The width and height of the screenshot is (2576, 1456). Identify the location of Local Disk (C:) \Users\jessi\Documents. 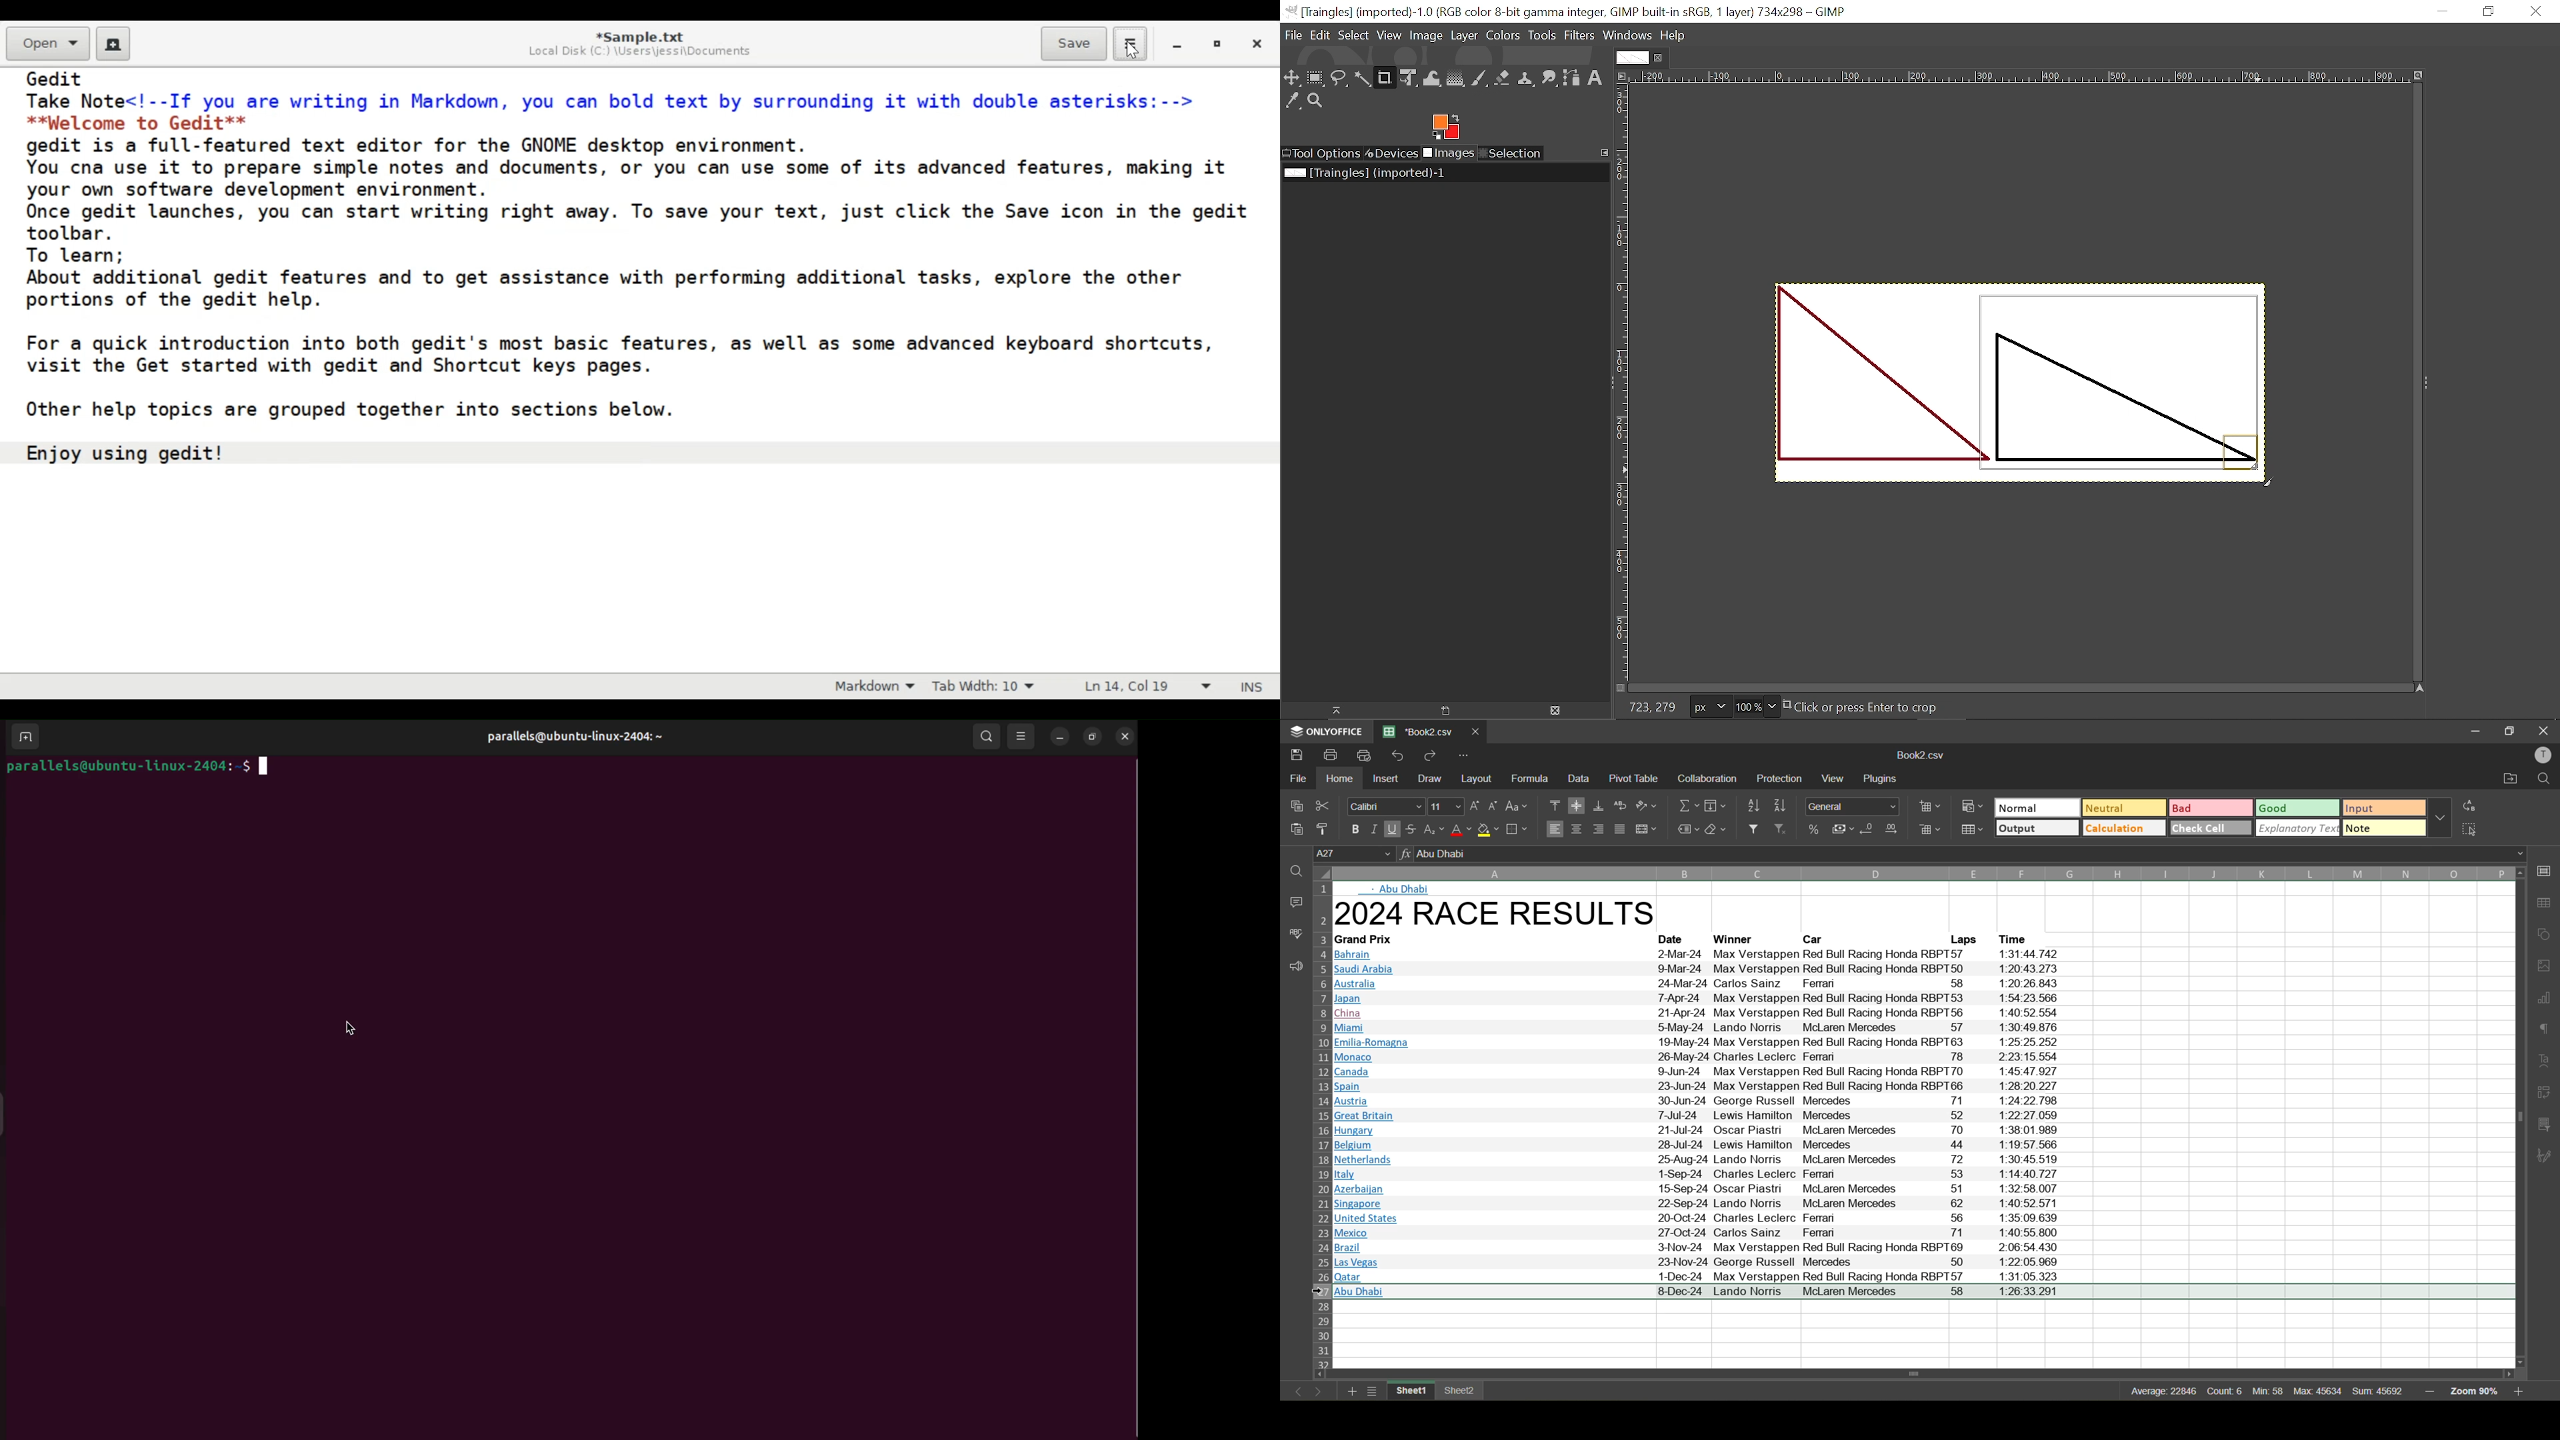
(645, 52).